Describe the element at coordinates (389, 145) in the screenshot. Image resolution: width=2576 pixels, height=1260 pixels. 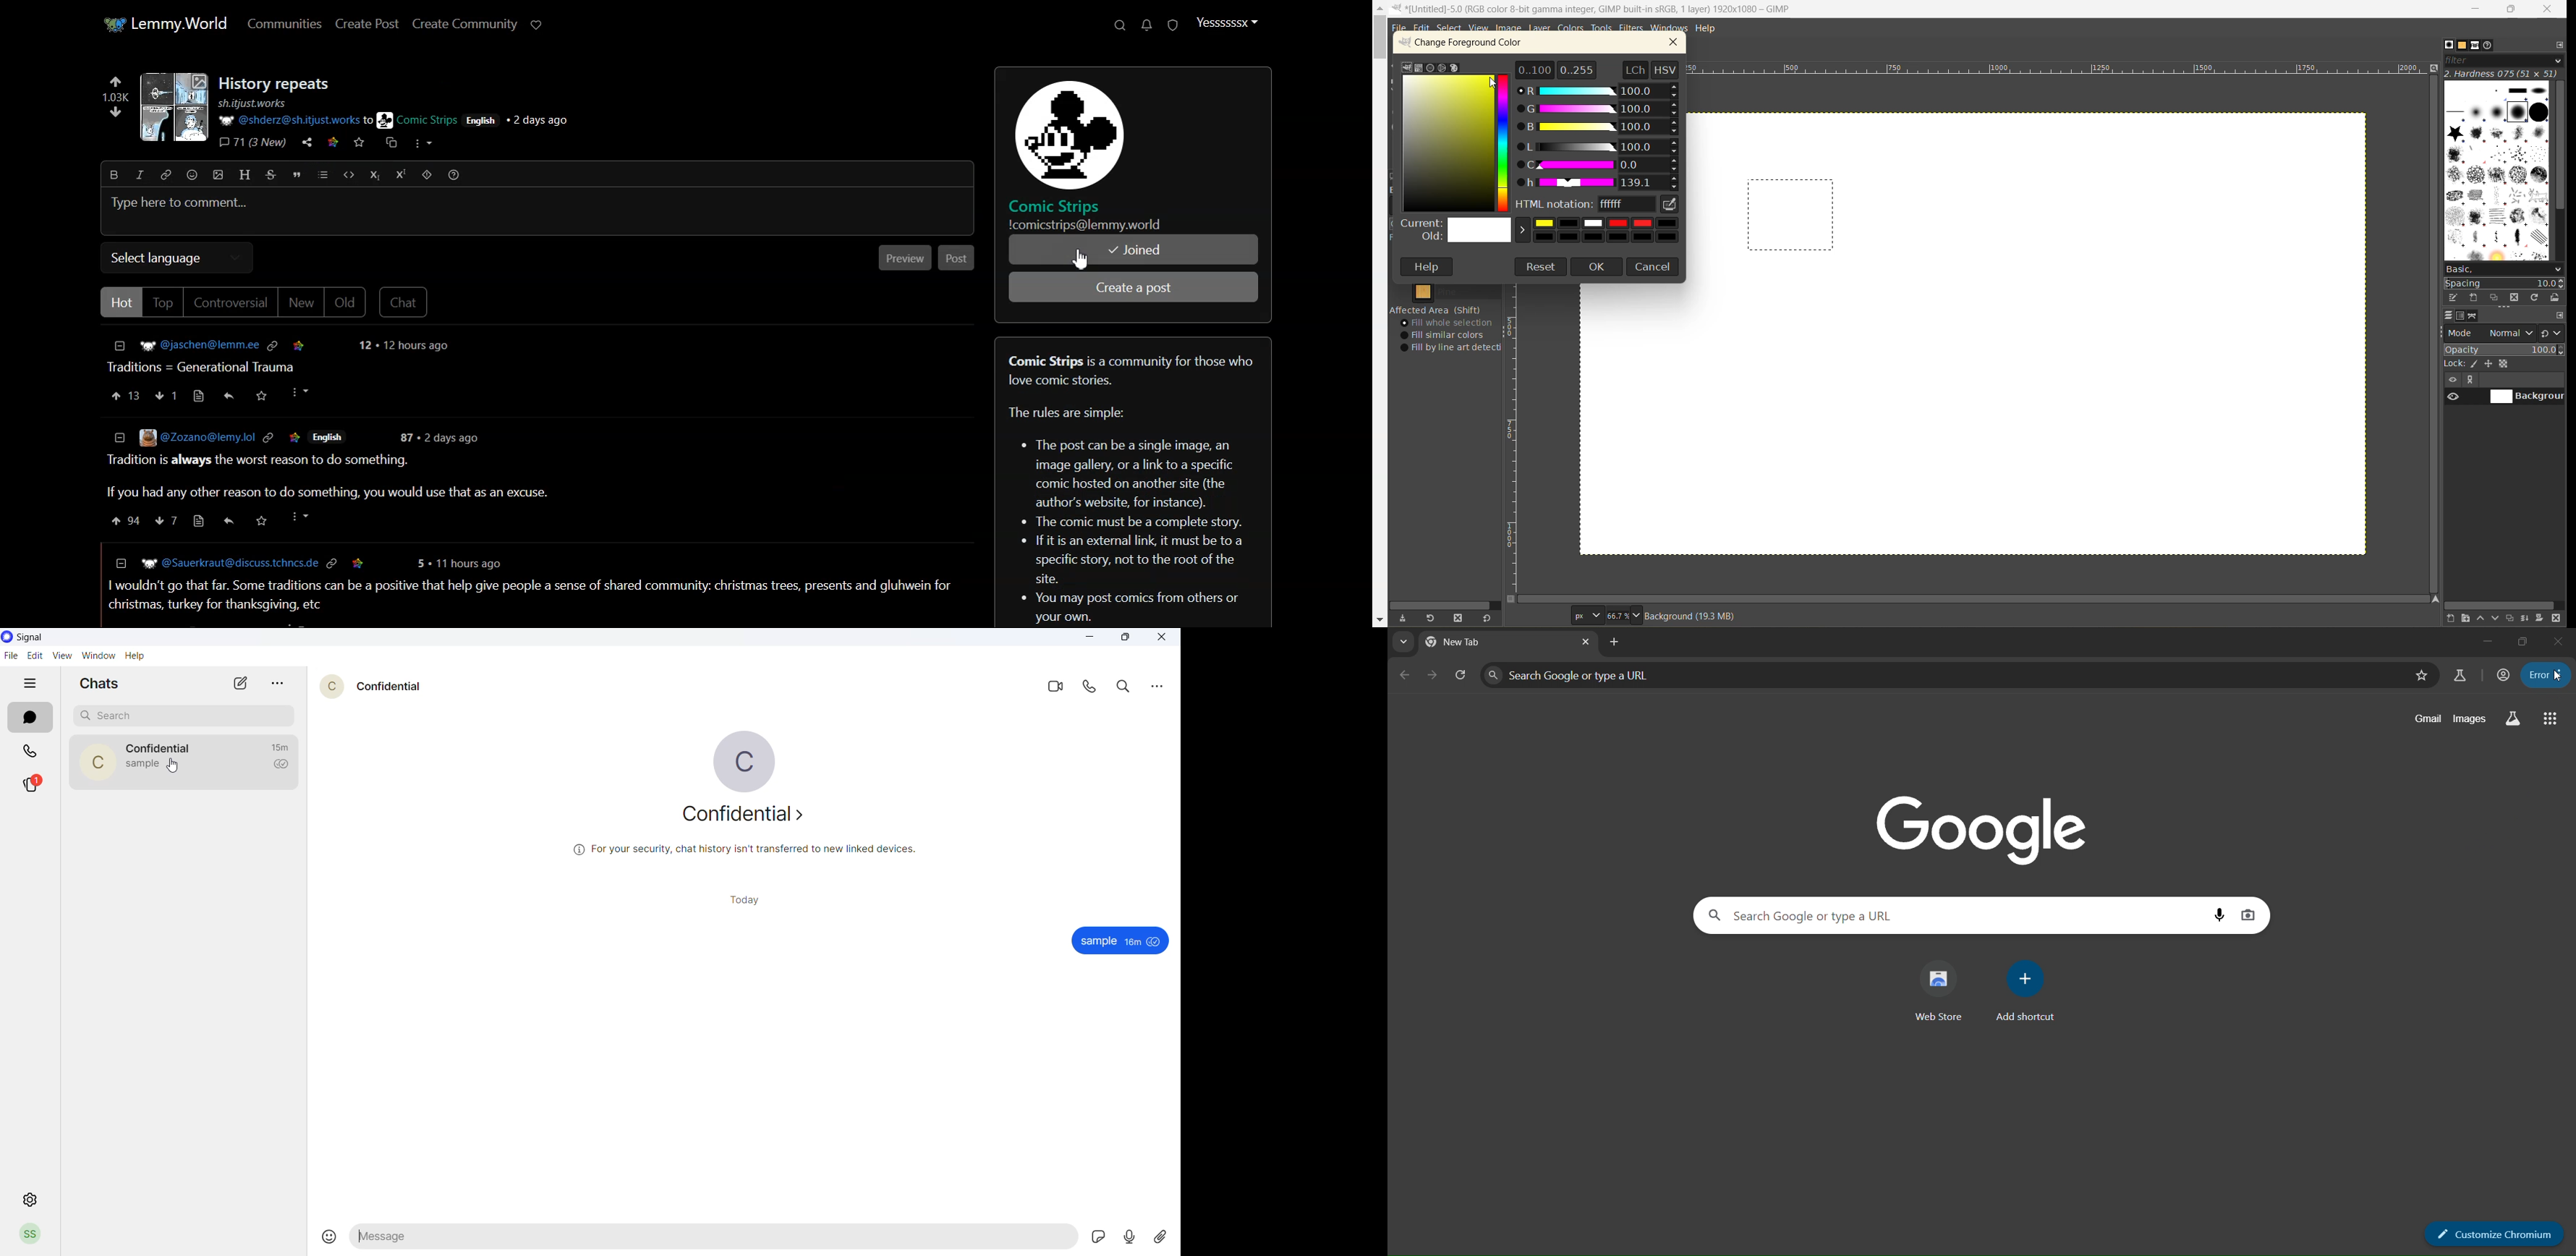
I see `Copy` at that location.